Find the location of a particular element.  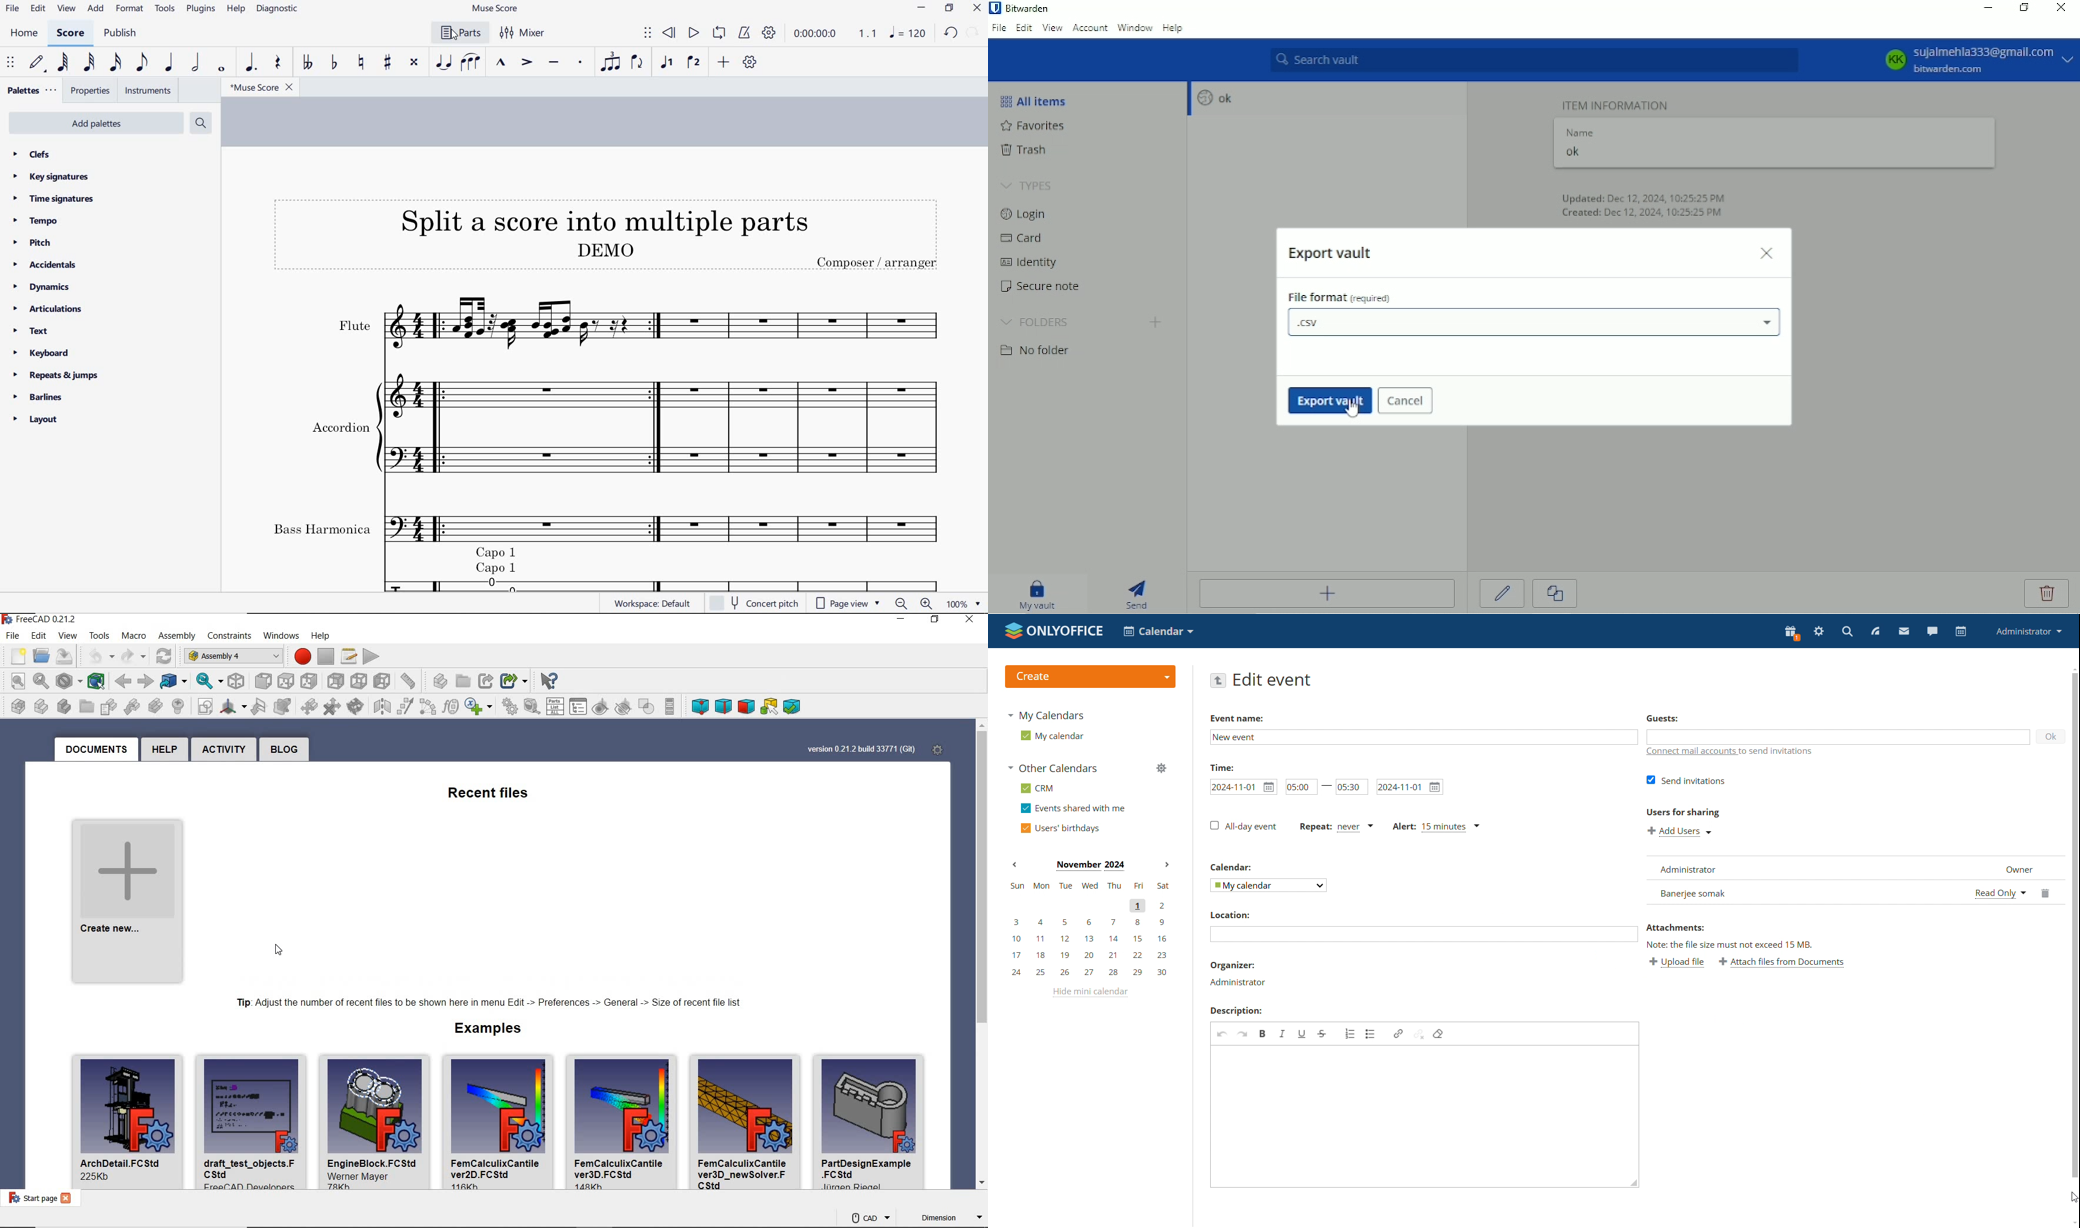

Secure note is located at coordinates (1050, 289).